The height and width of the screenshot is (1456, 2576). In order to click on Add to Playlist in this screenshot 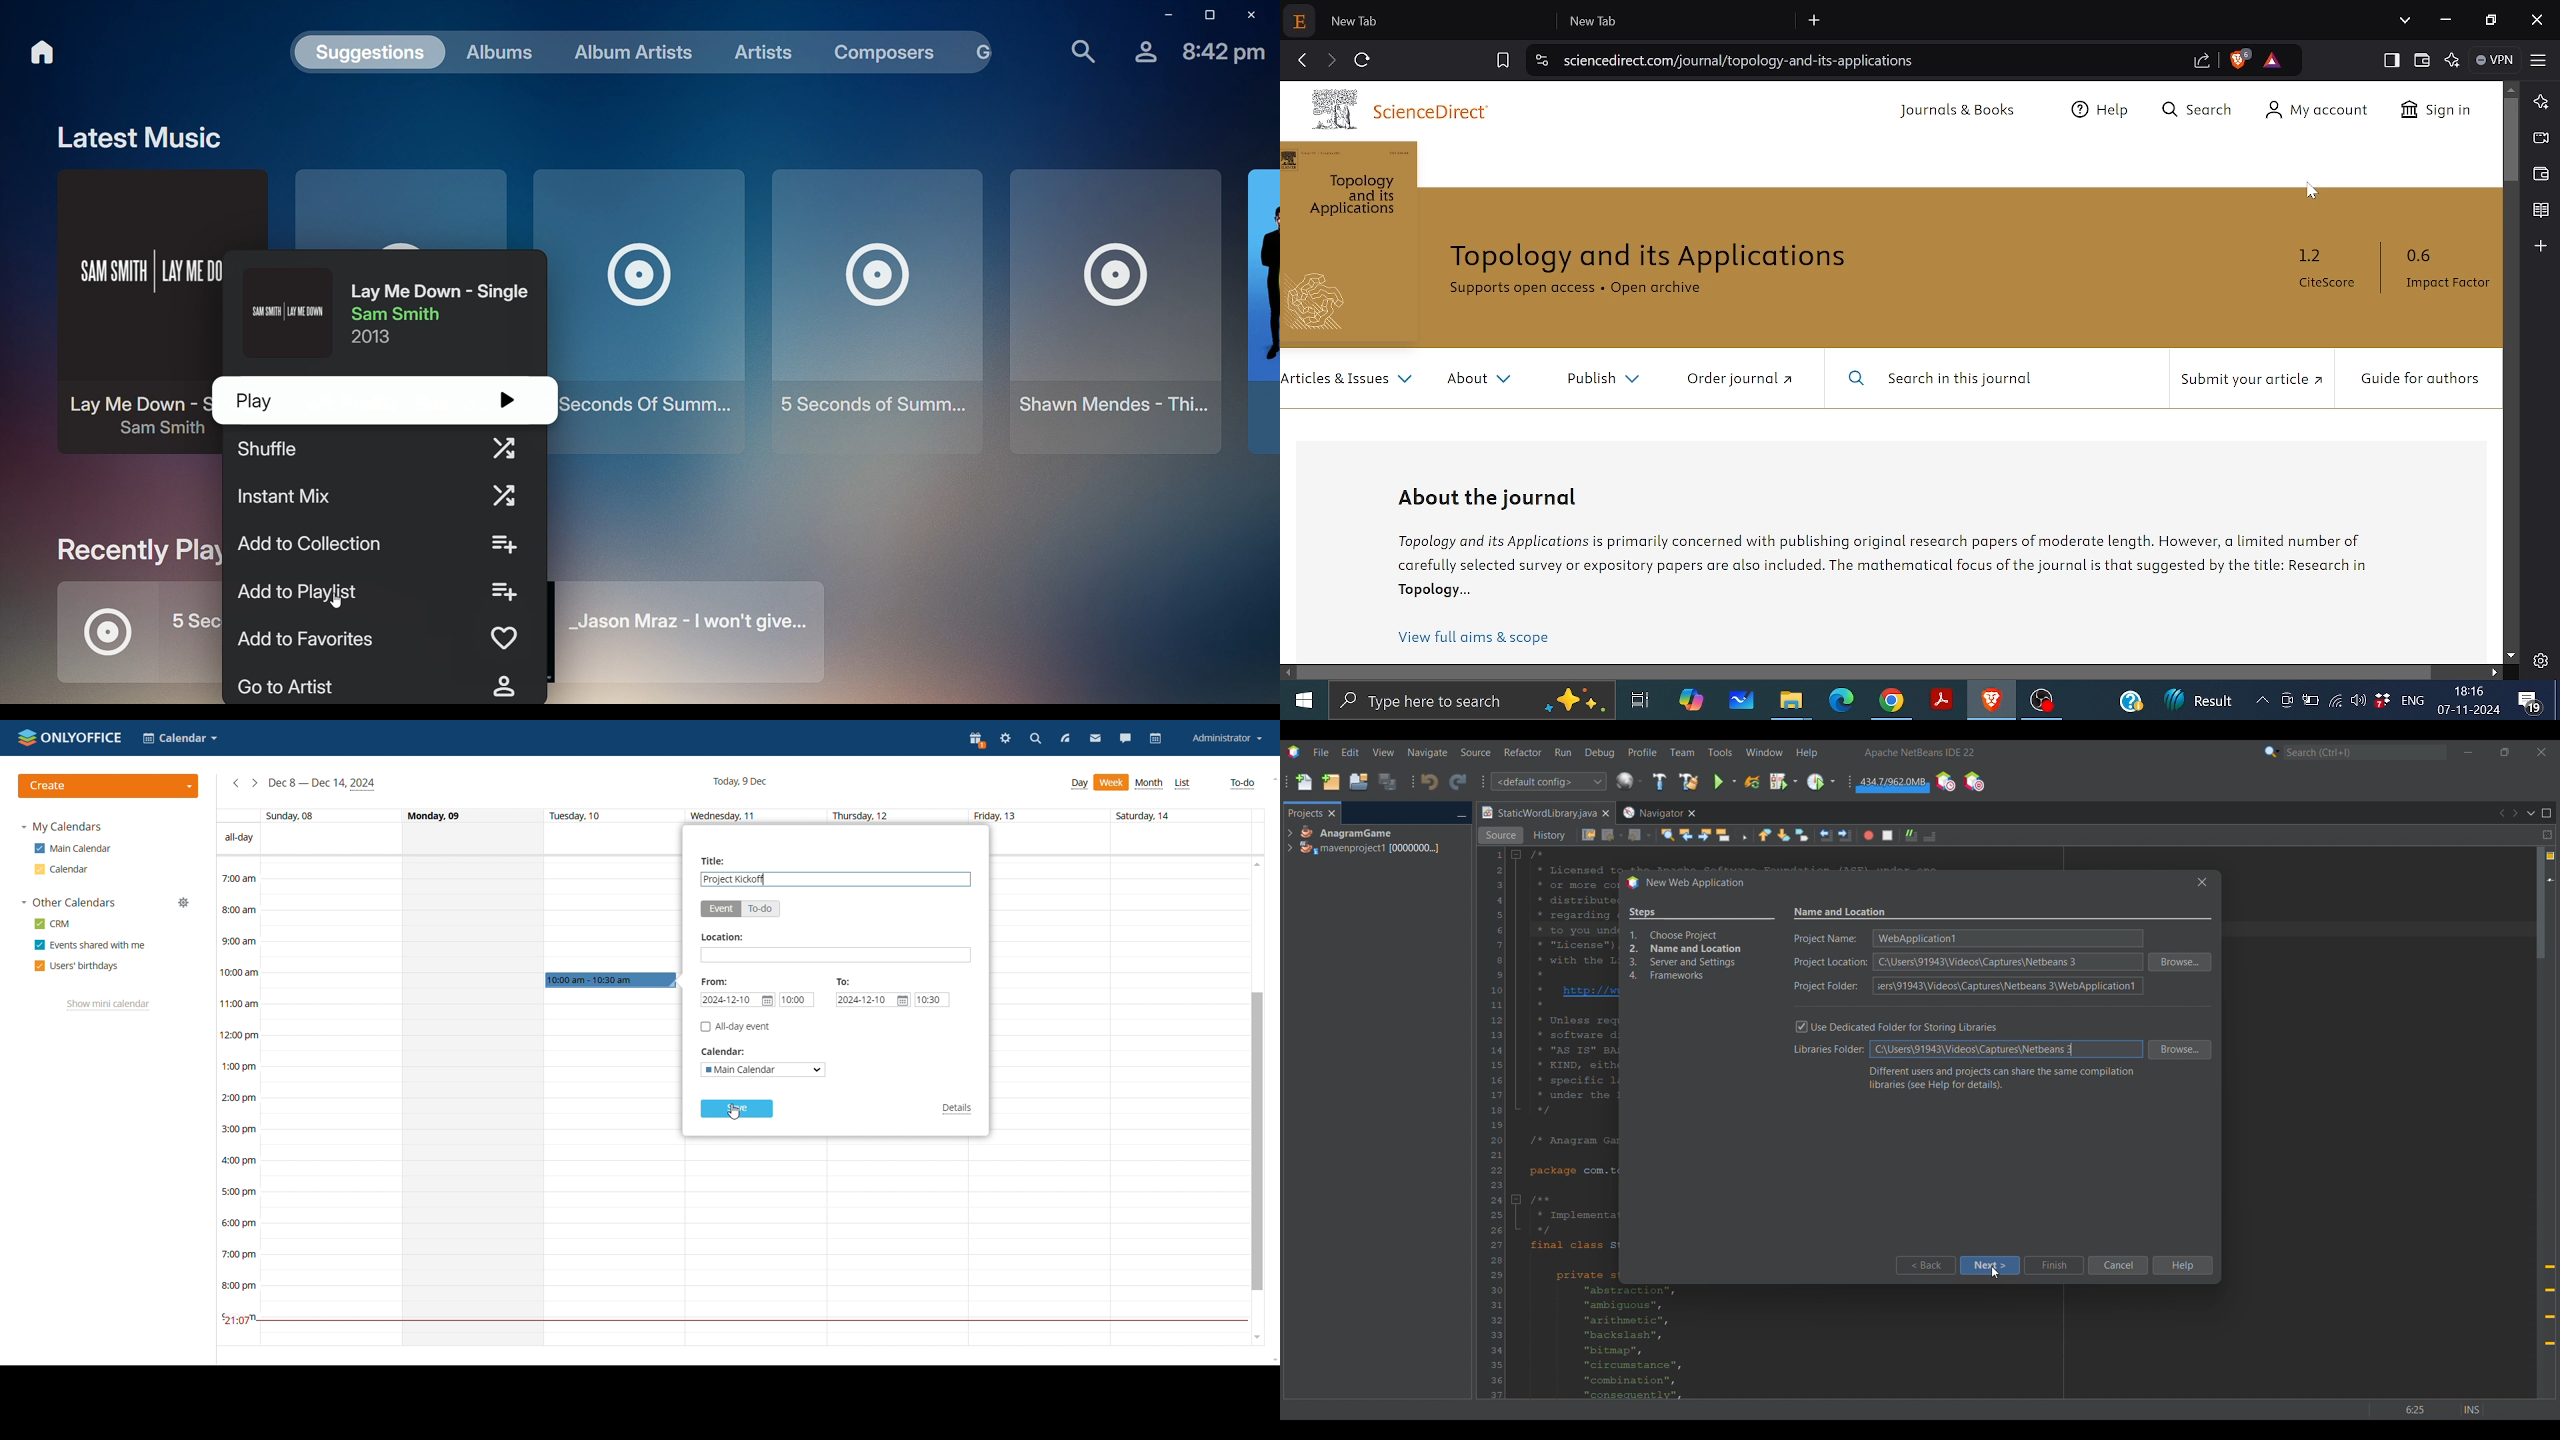, I will do `click(379, 593)`.